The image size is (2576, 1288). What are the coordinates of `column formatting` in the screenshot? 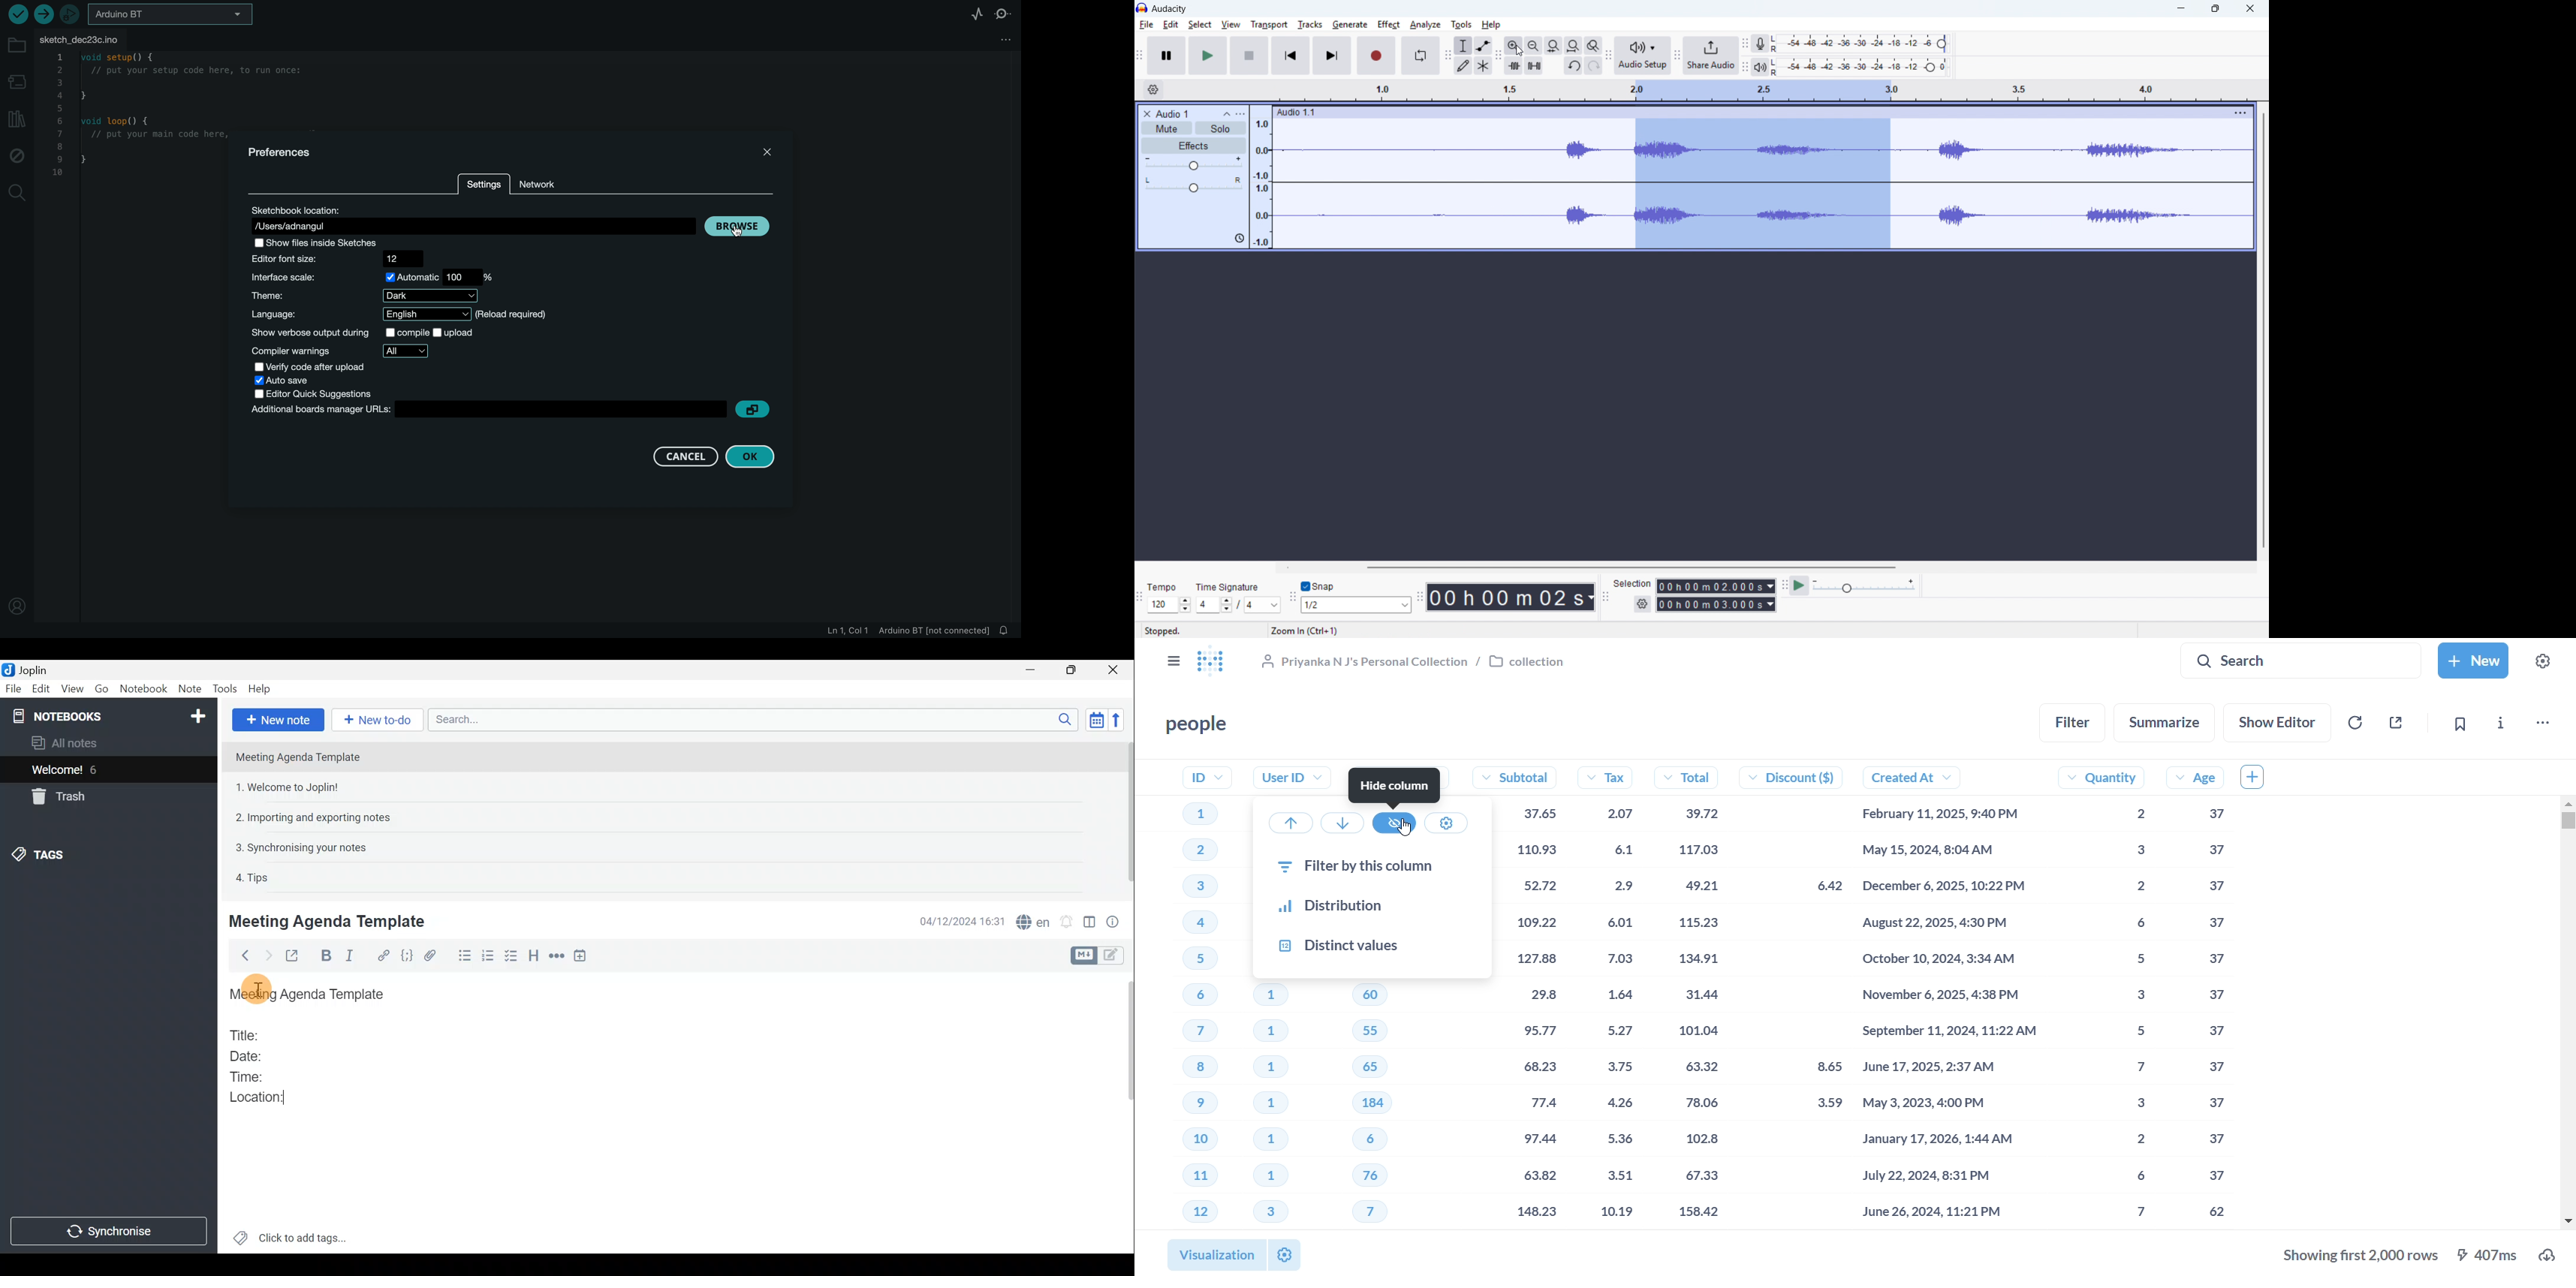 It's located at (1445, 822).